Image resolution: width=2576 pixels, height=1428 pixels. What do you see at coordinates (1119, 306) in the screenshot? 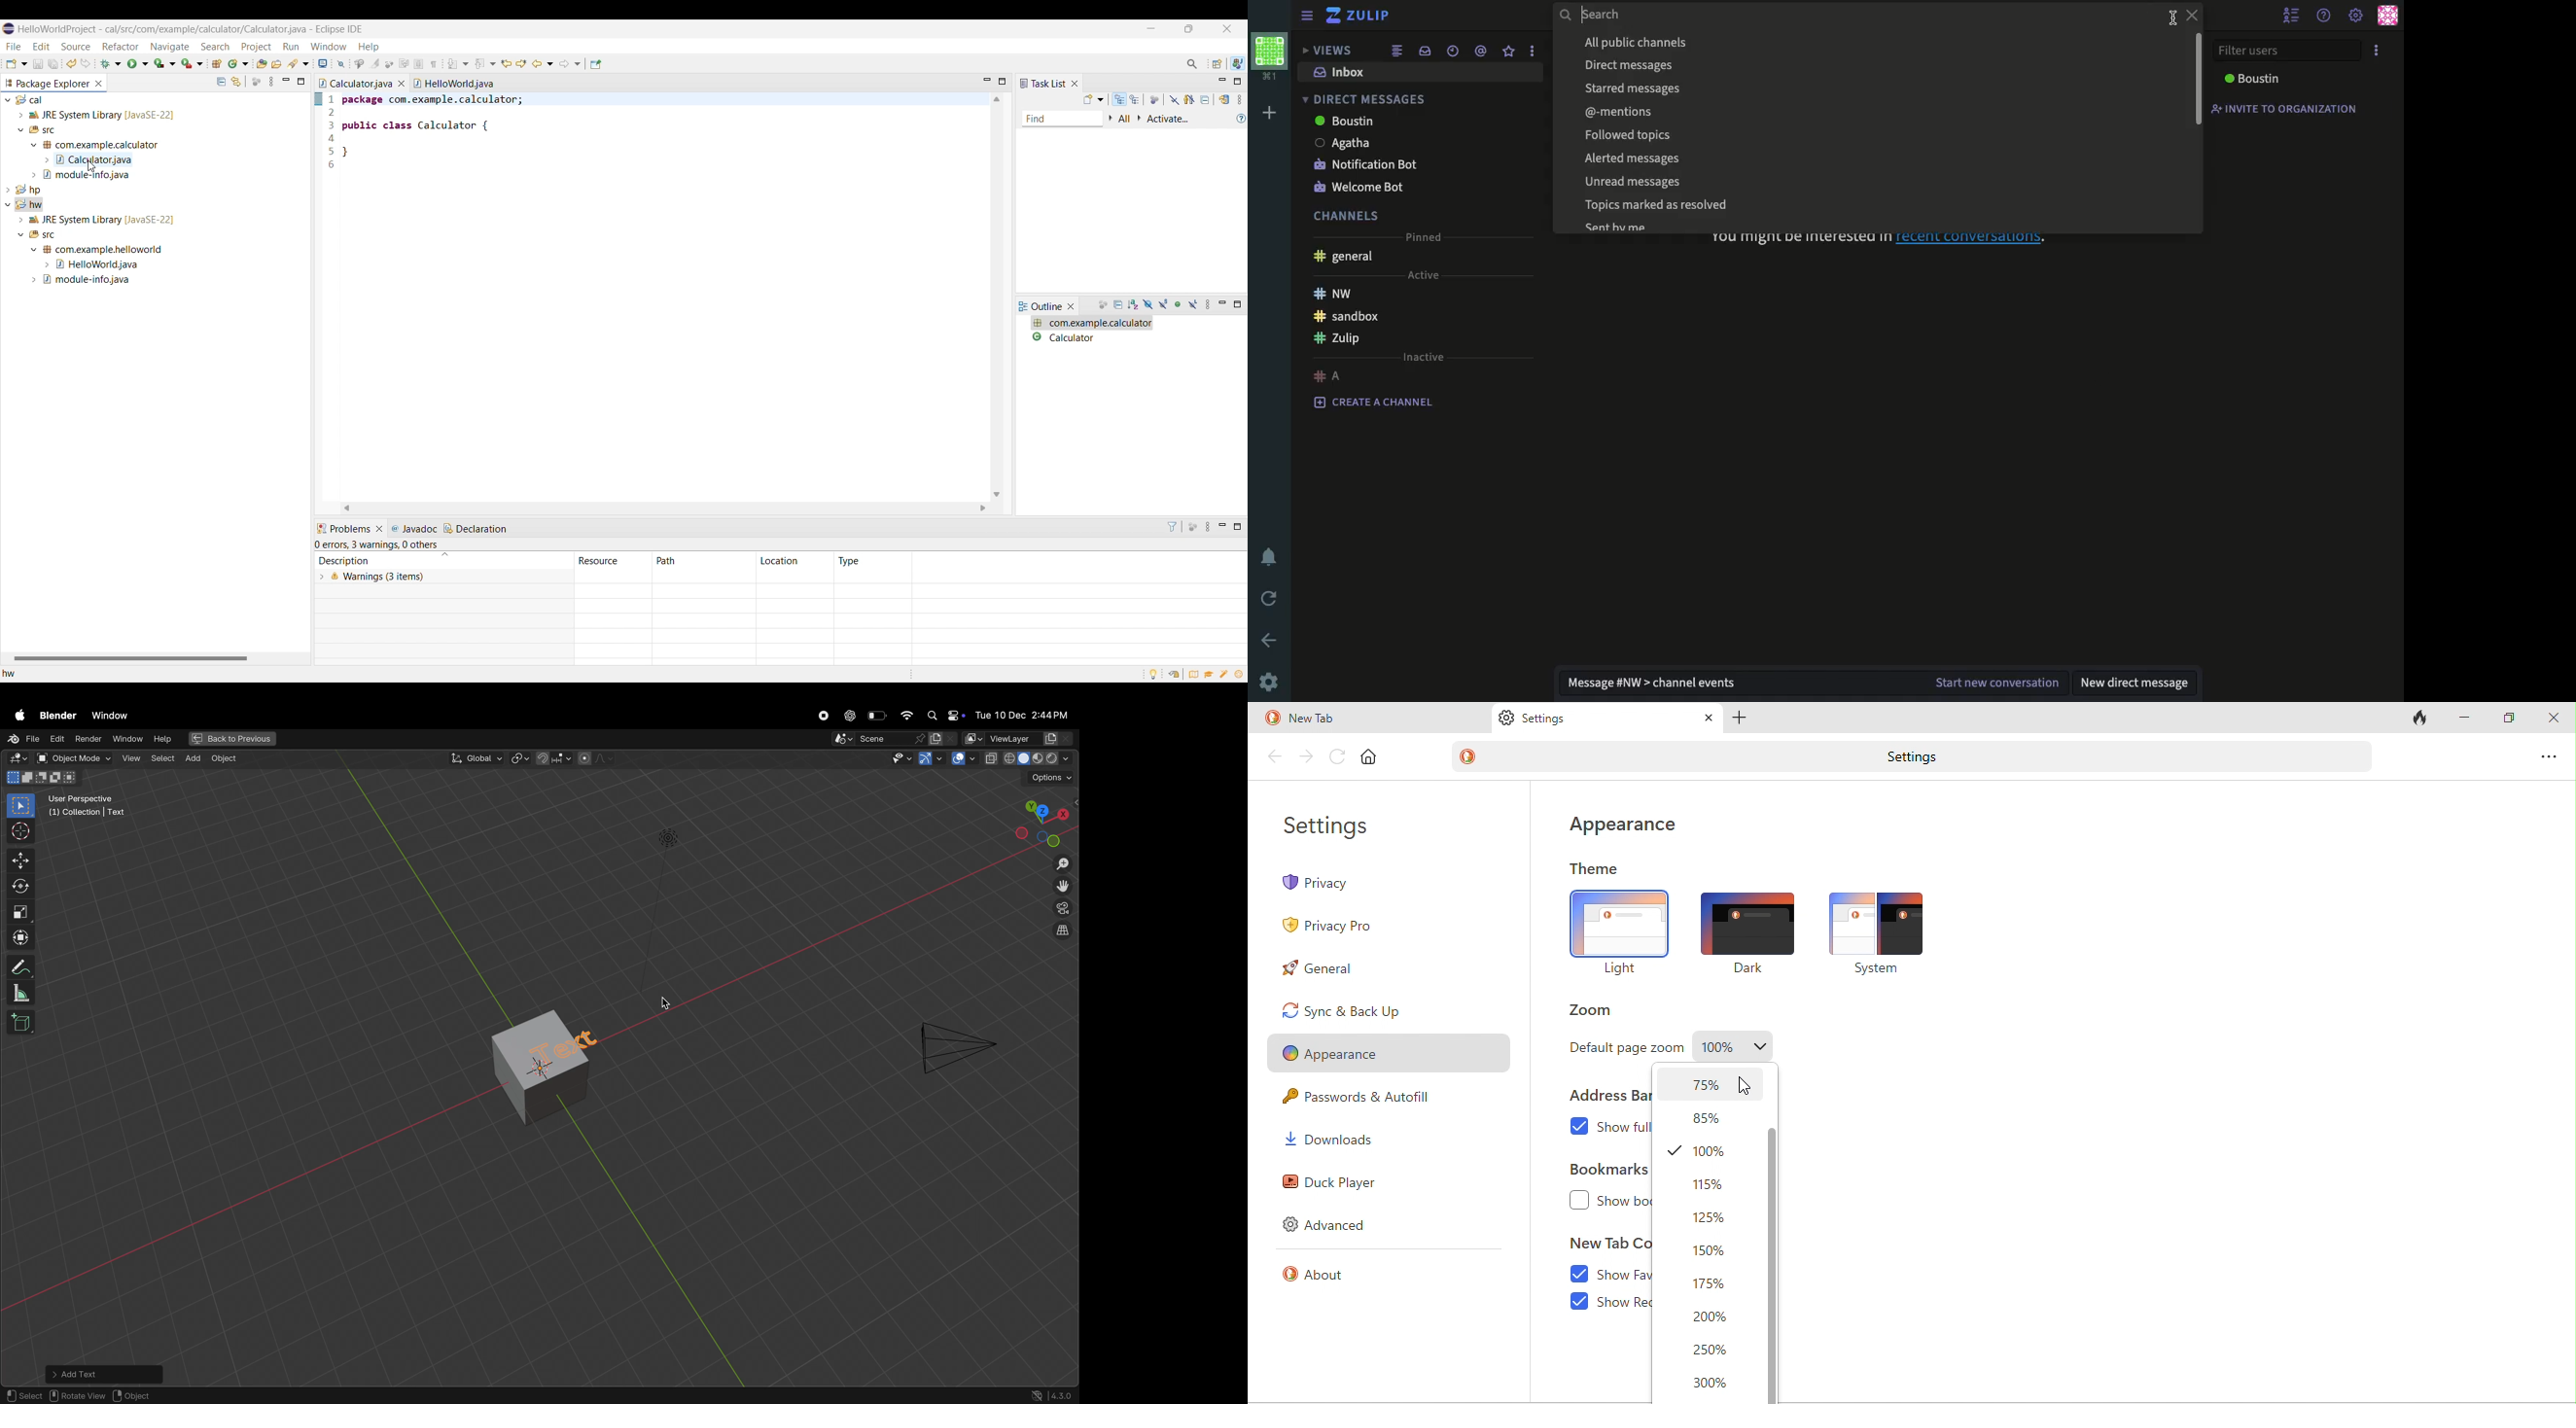
I see `Collapse all` at bounding box center [1119, 306].